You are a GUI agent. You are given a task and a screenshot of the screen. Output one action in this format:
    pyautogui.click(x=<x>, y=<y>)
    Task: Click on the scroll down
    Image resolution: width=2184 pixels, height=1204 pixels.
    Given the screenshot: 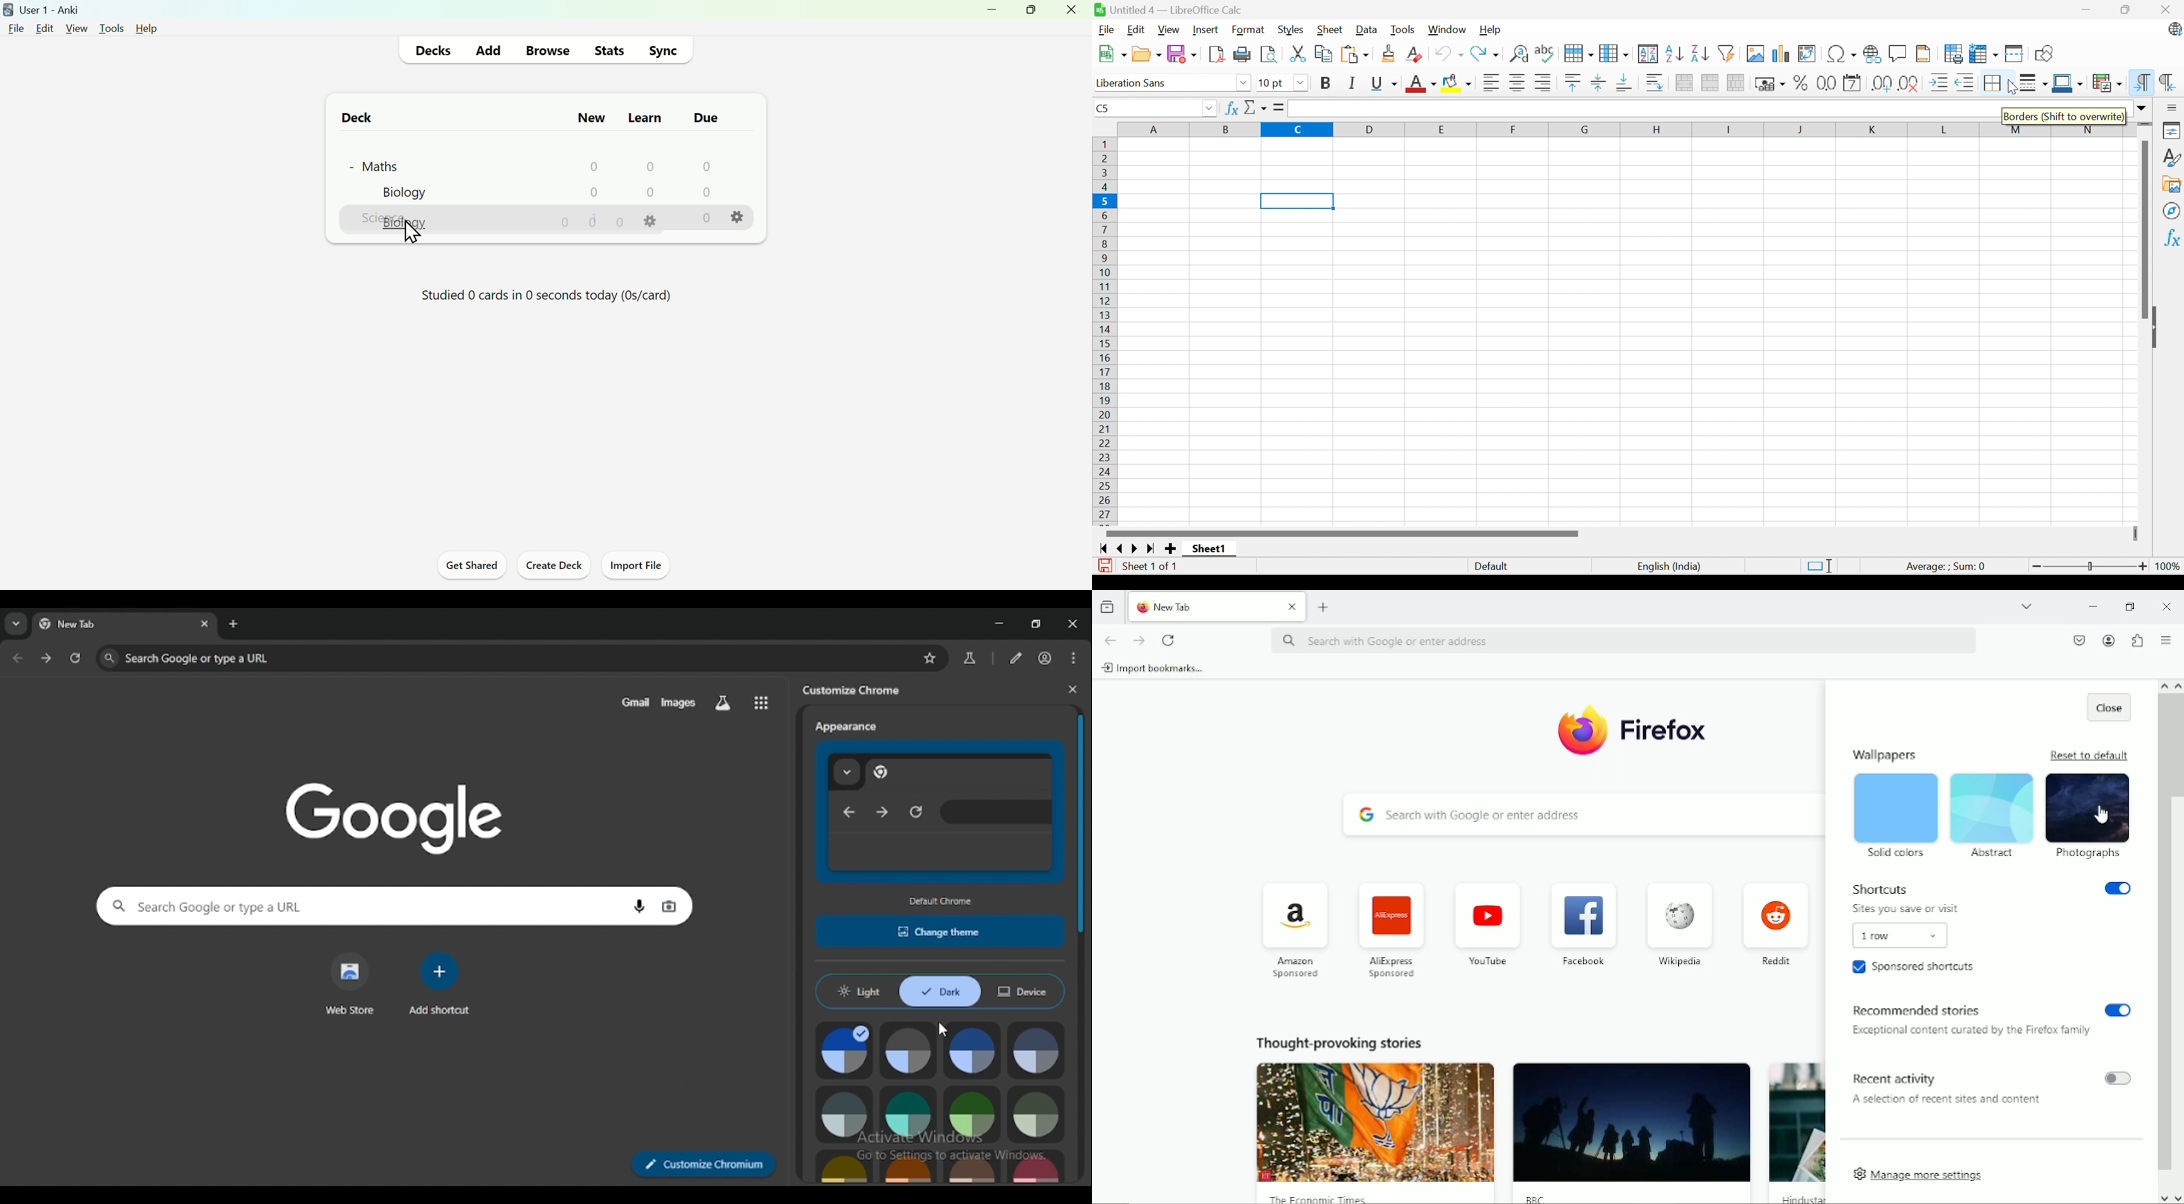 What is the action you would take?
    pyautogui.click(x=2177, y=1198)
    